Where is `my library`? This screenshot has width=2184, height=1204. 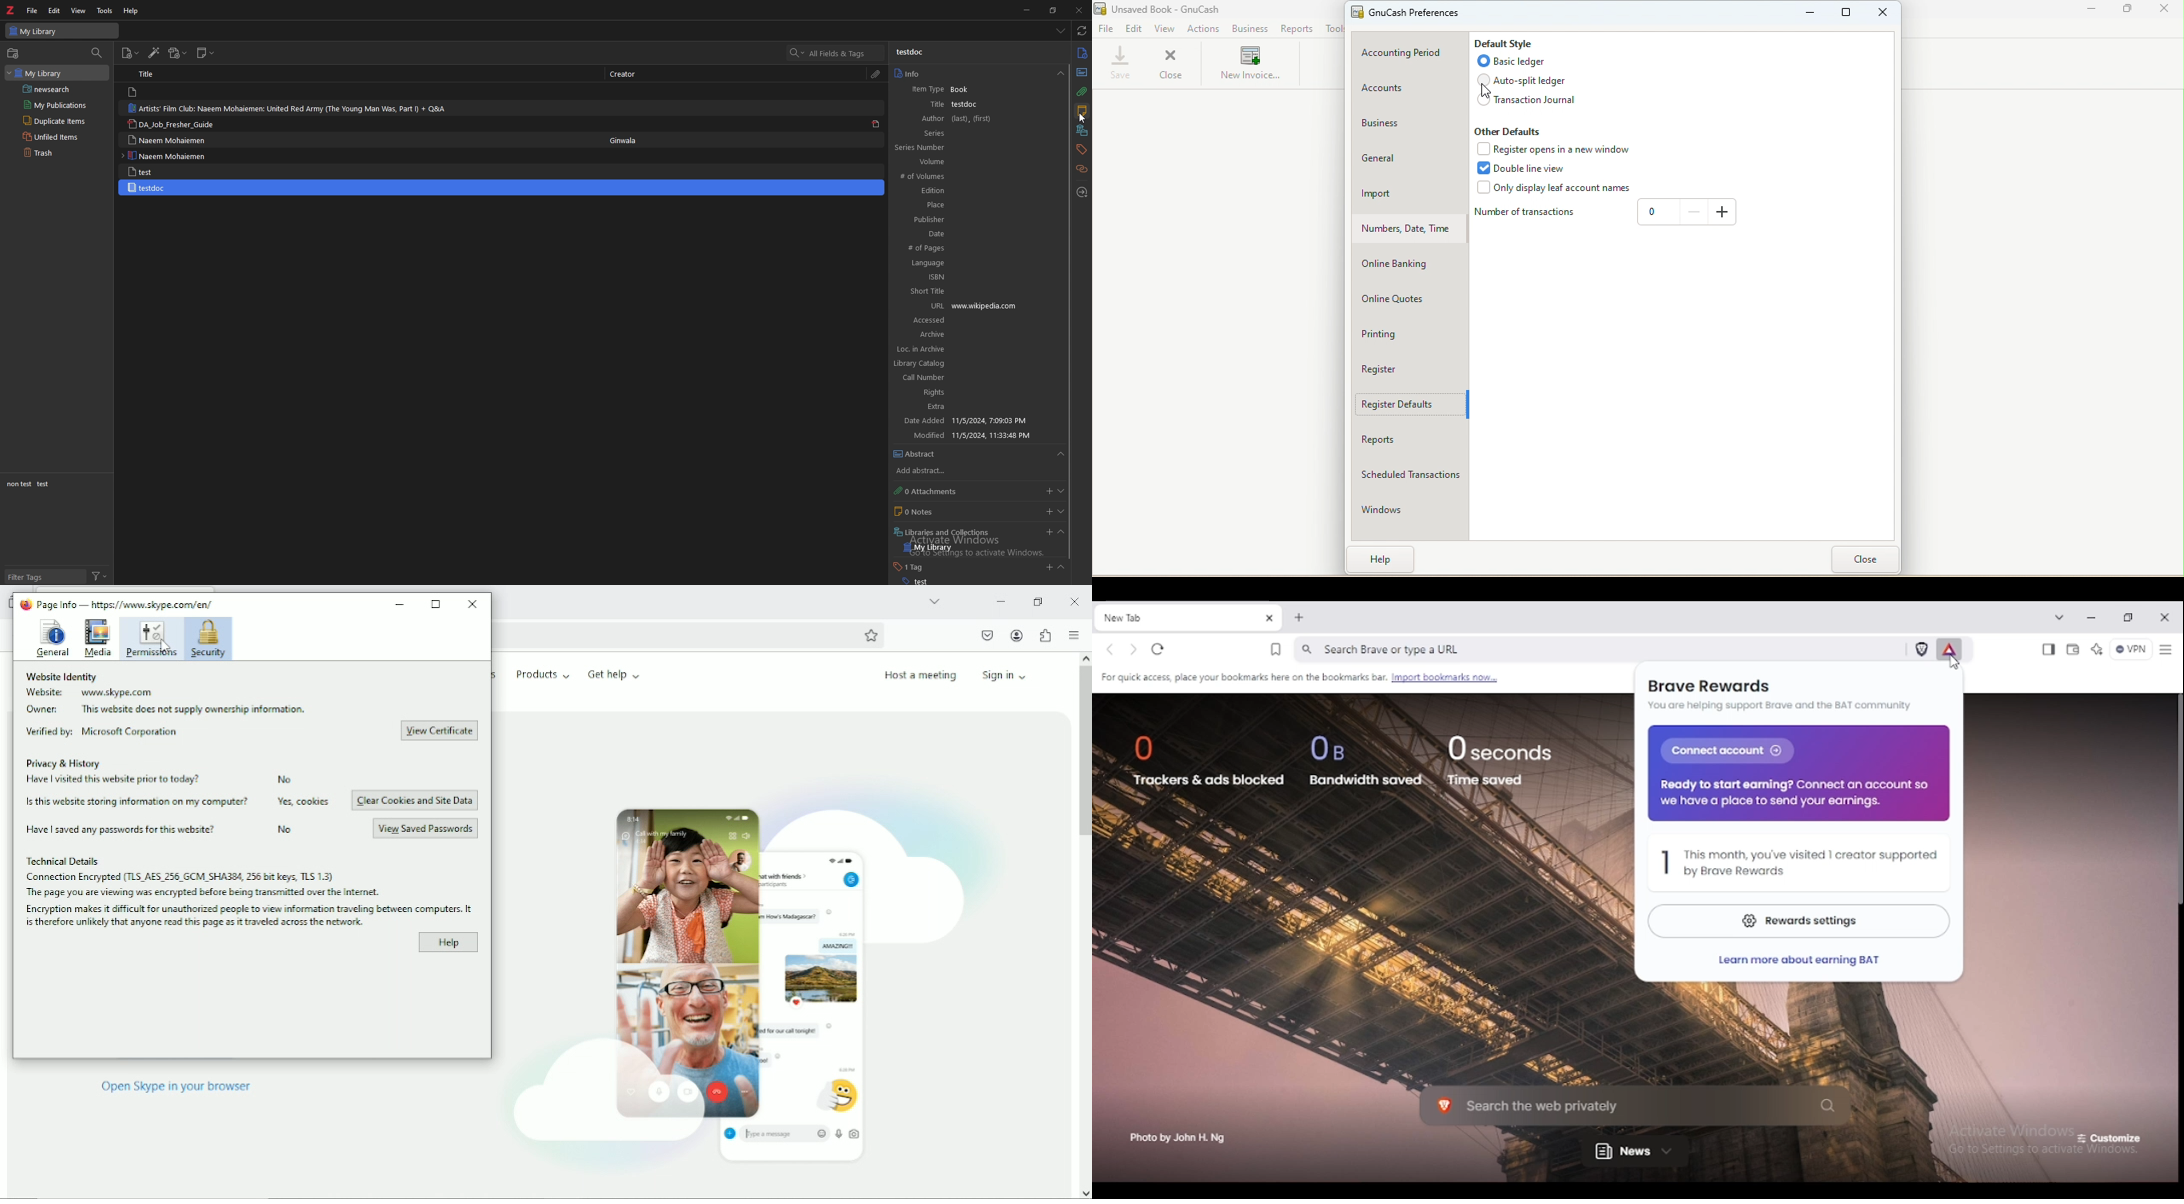 my library is located at coordinates (56, 73).